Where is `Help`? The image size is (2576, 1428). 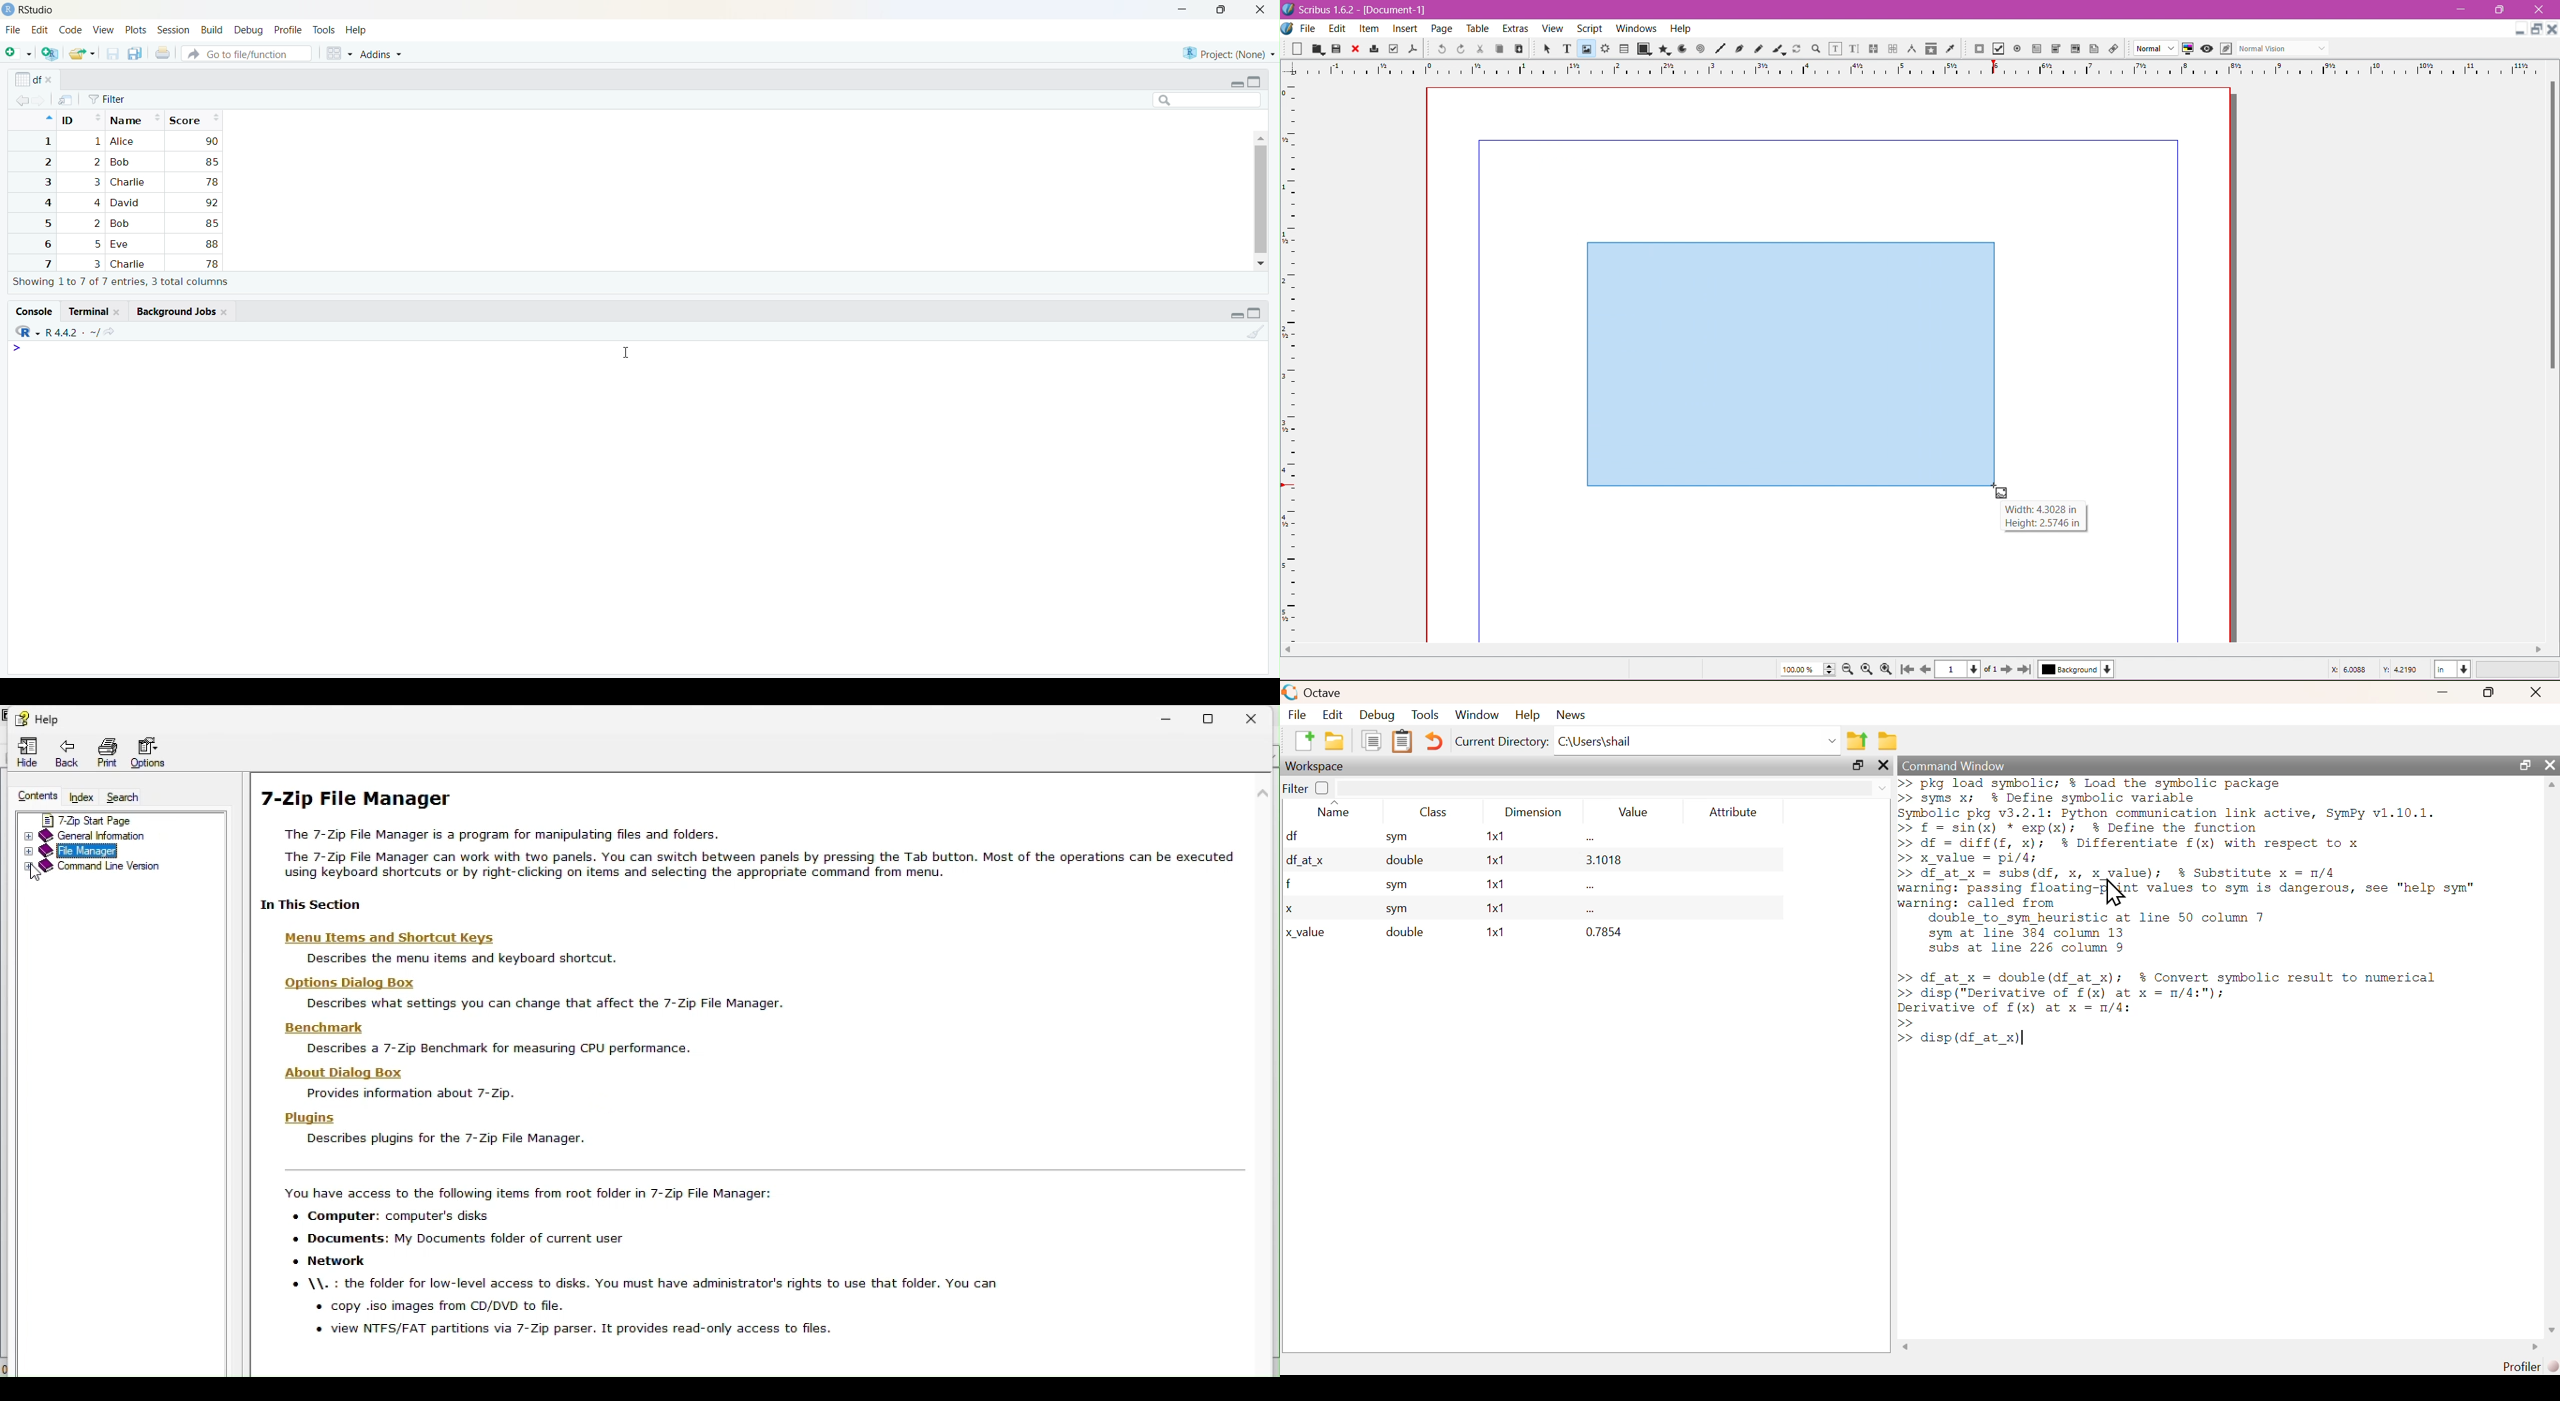 Help is located at coordinates (1681, 29).